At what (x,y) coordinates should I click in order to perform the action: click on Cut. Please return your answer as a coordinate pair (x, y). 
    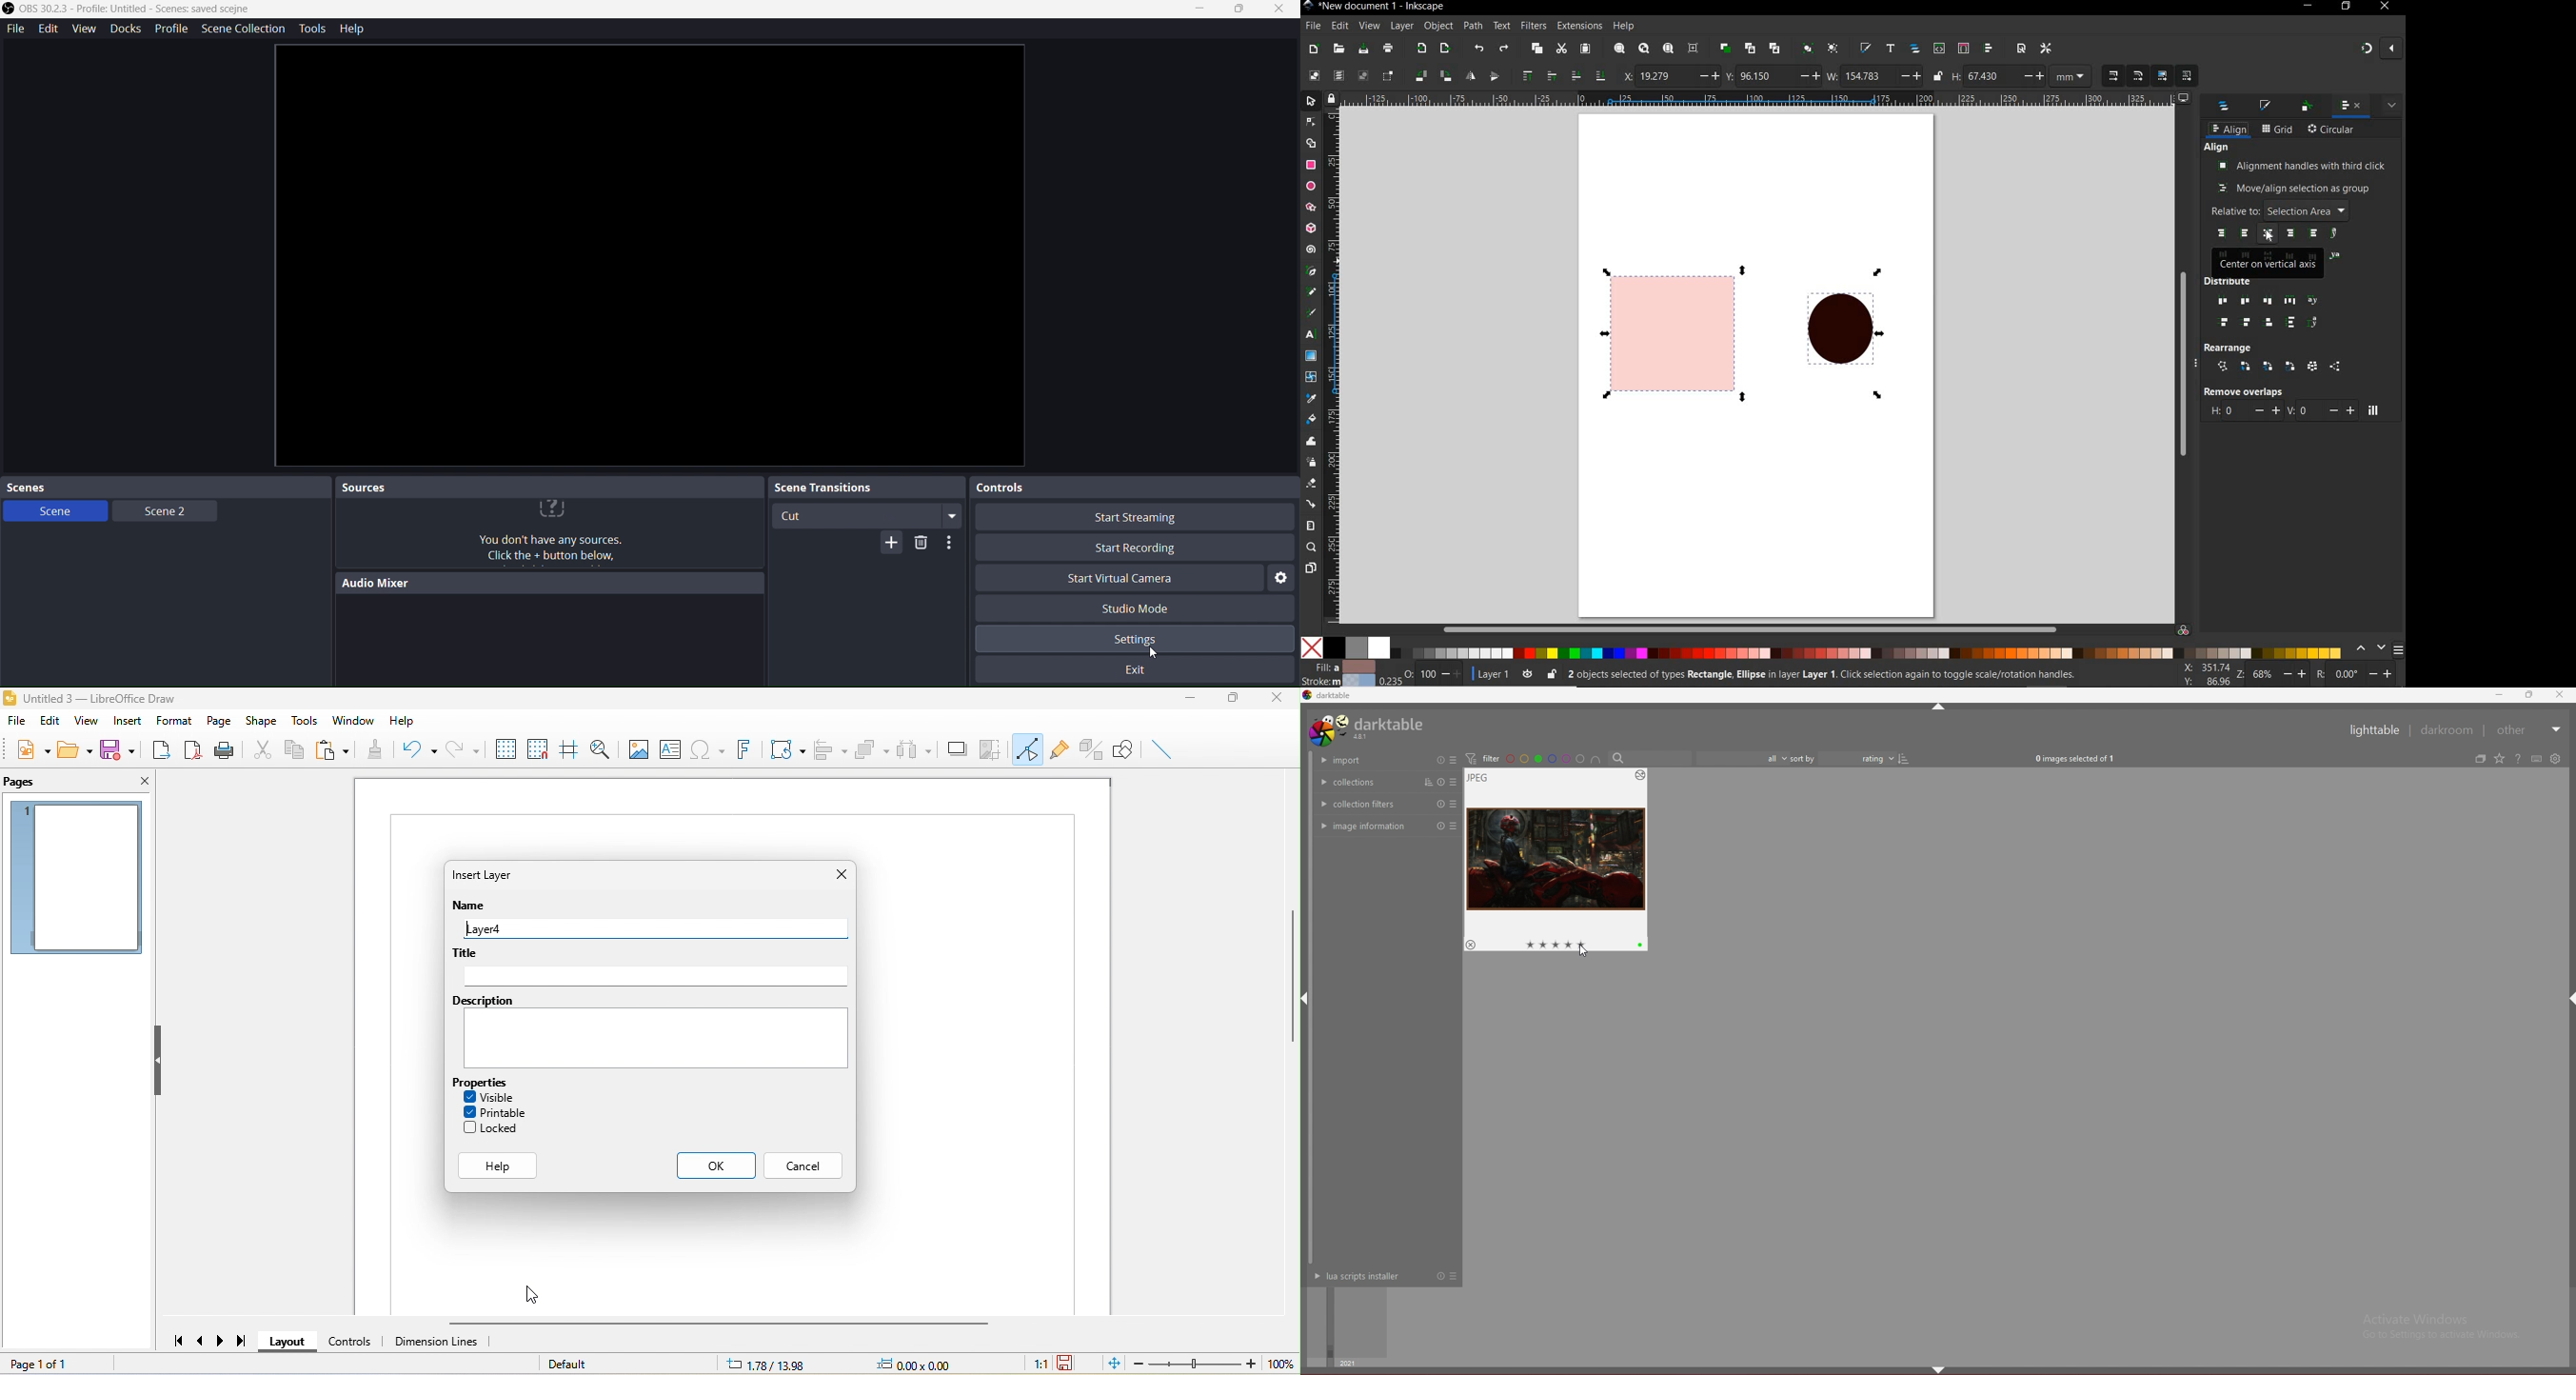
    Looking at the image, I should click on (866, 516).